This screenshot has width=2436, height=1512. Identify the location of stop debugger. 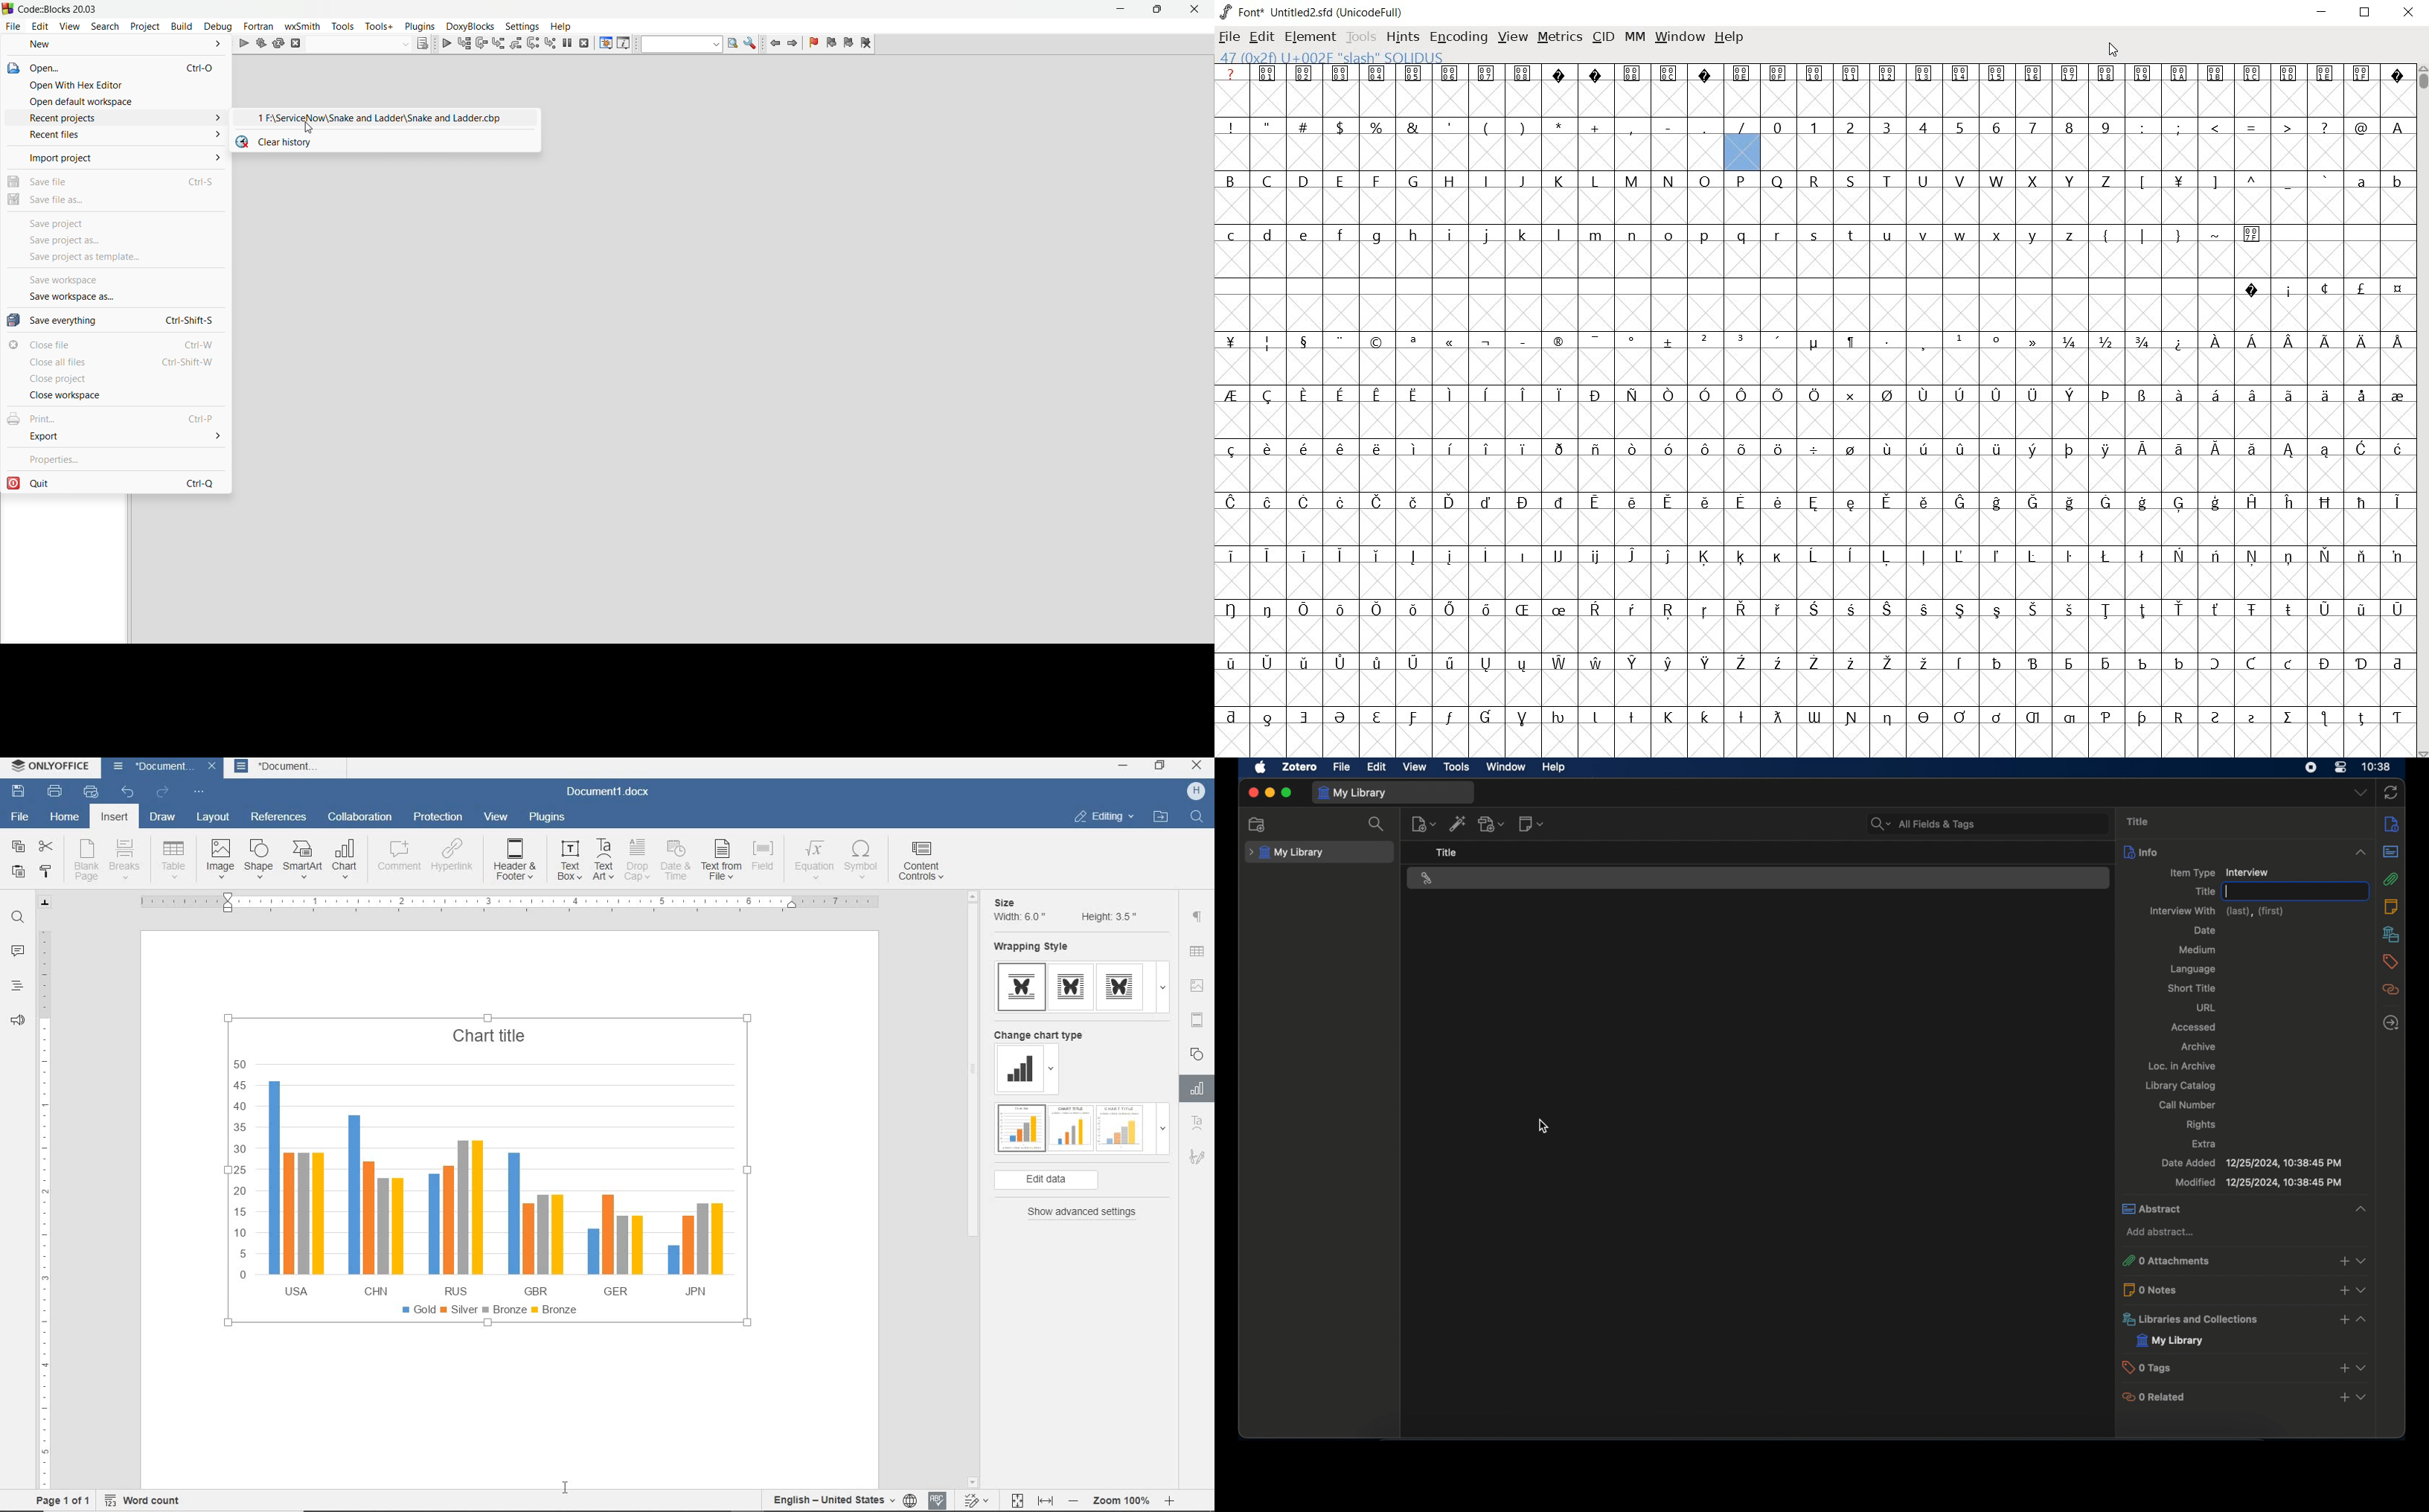
(584, 44).